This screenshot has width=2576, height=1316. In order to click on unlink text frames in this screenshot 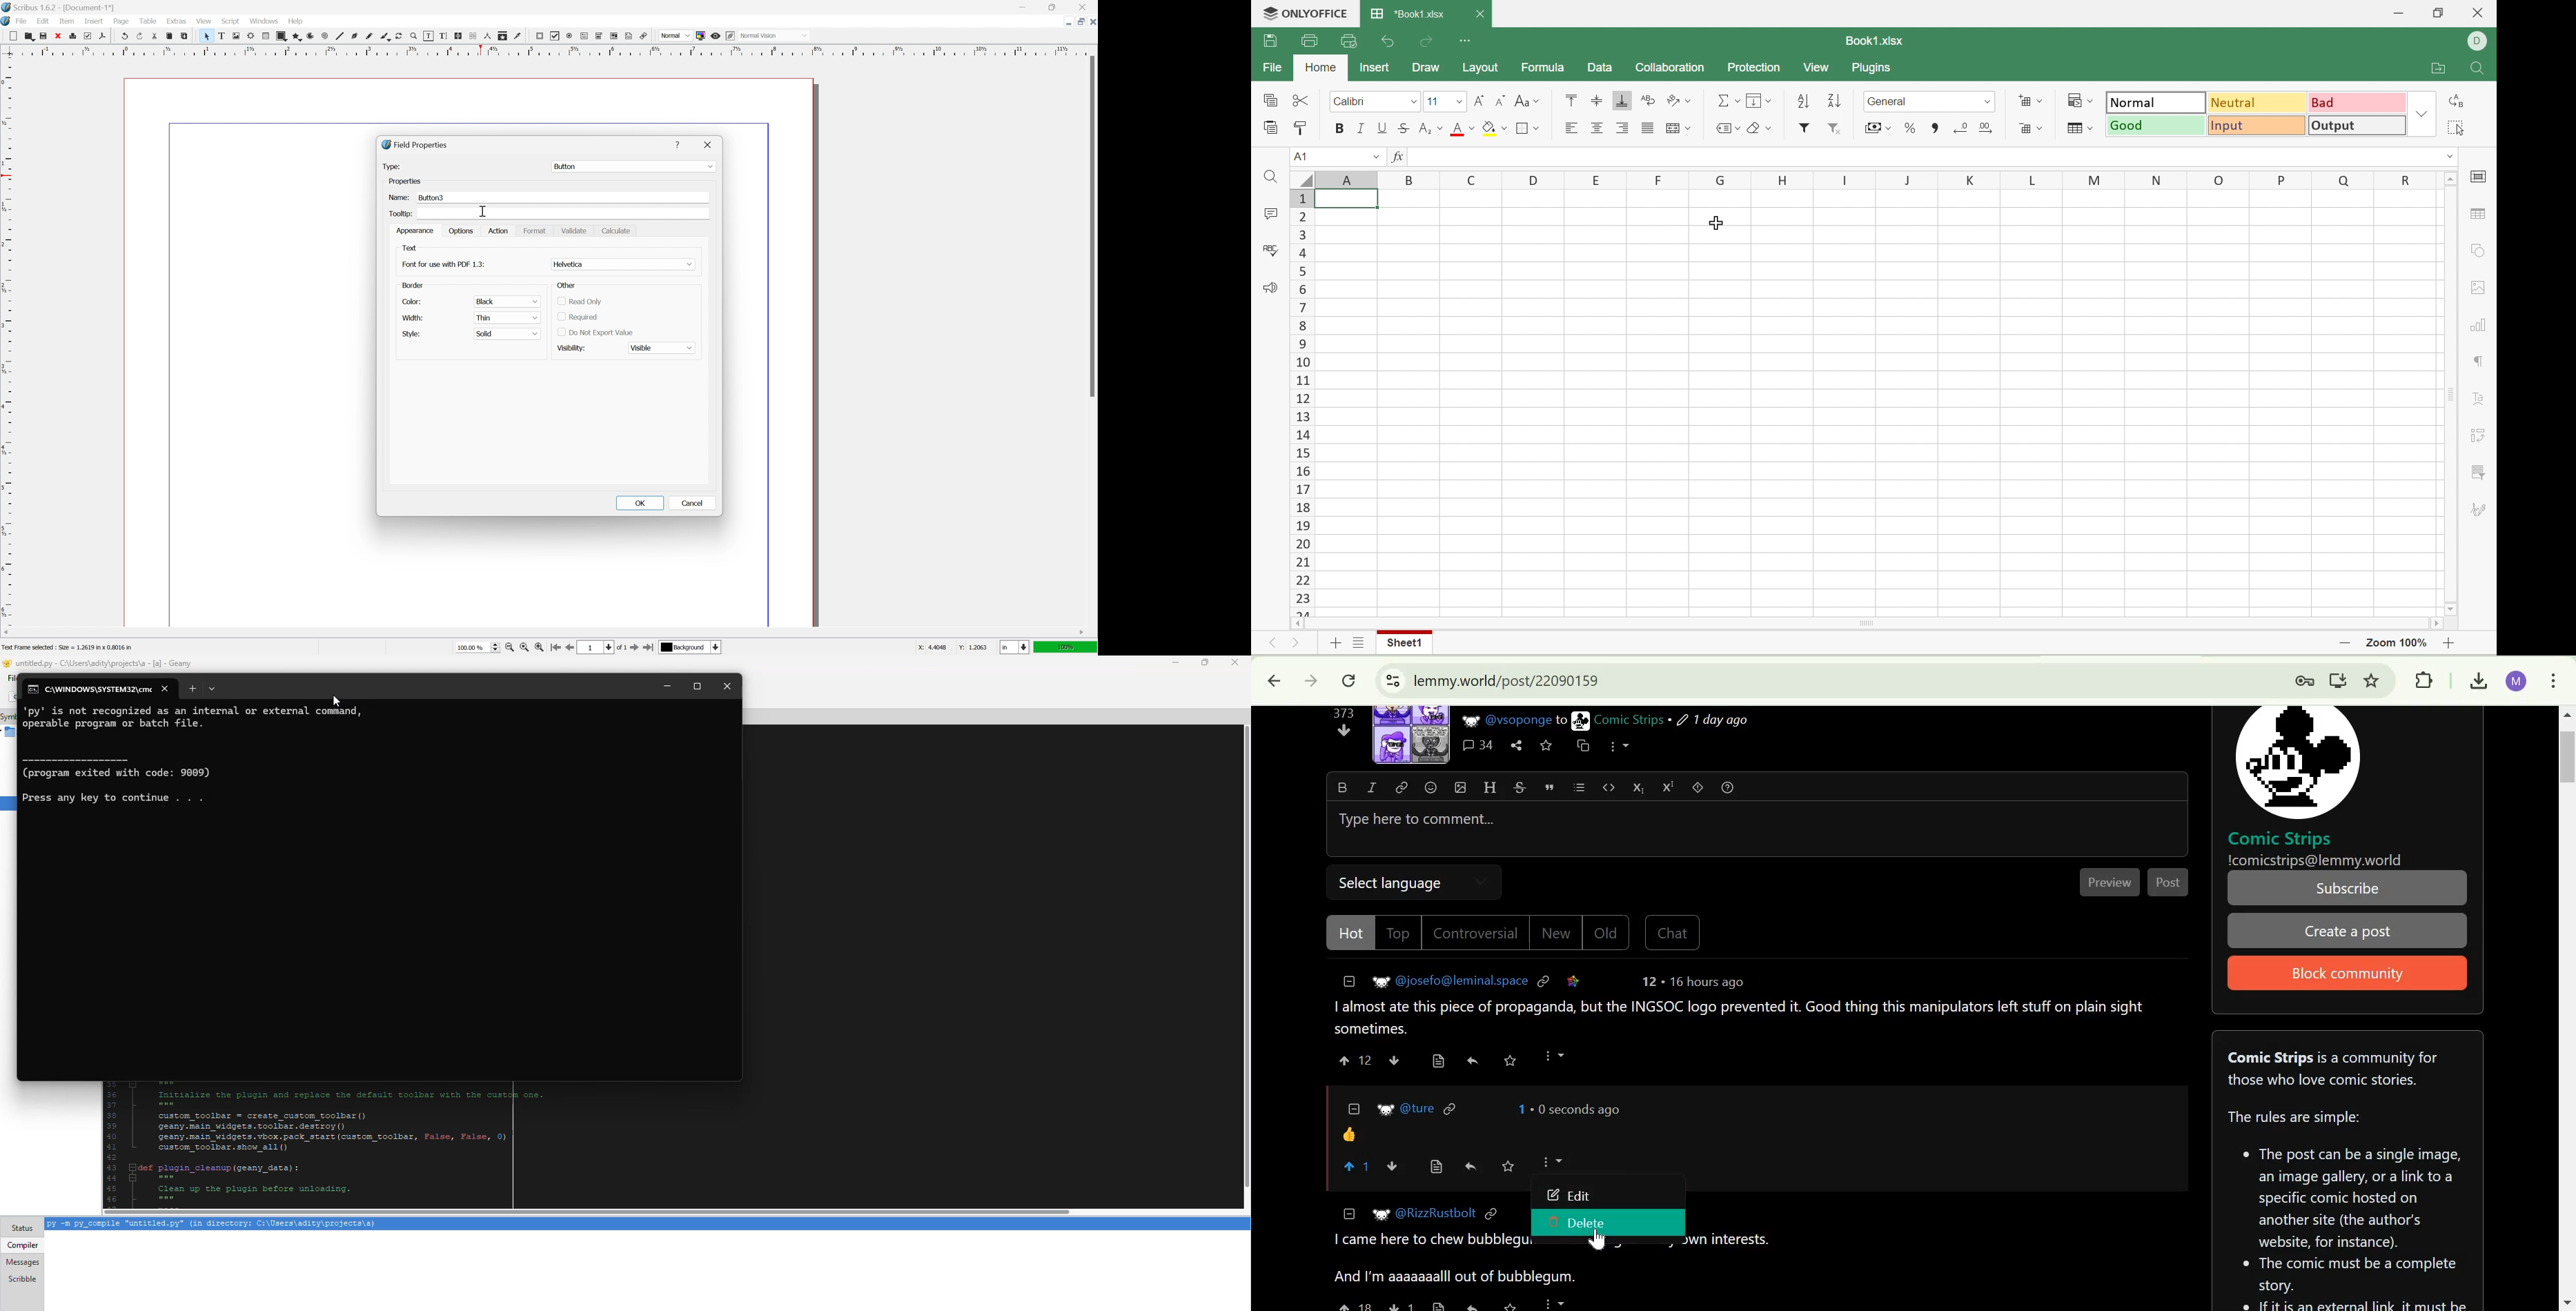, I will do `click(472, 36)`.